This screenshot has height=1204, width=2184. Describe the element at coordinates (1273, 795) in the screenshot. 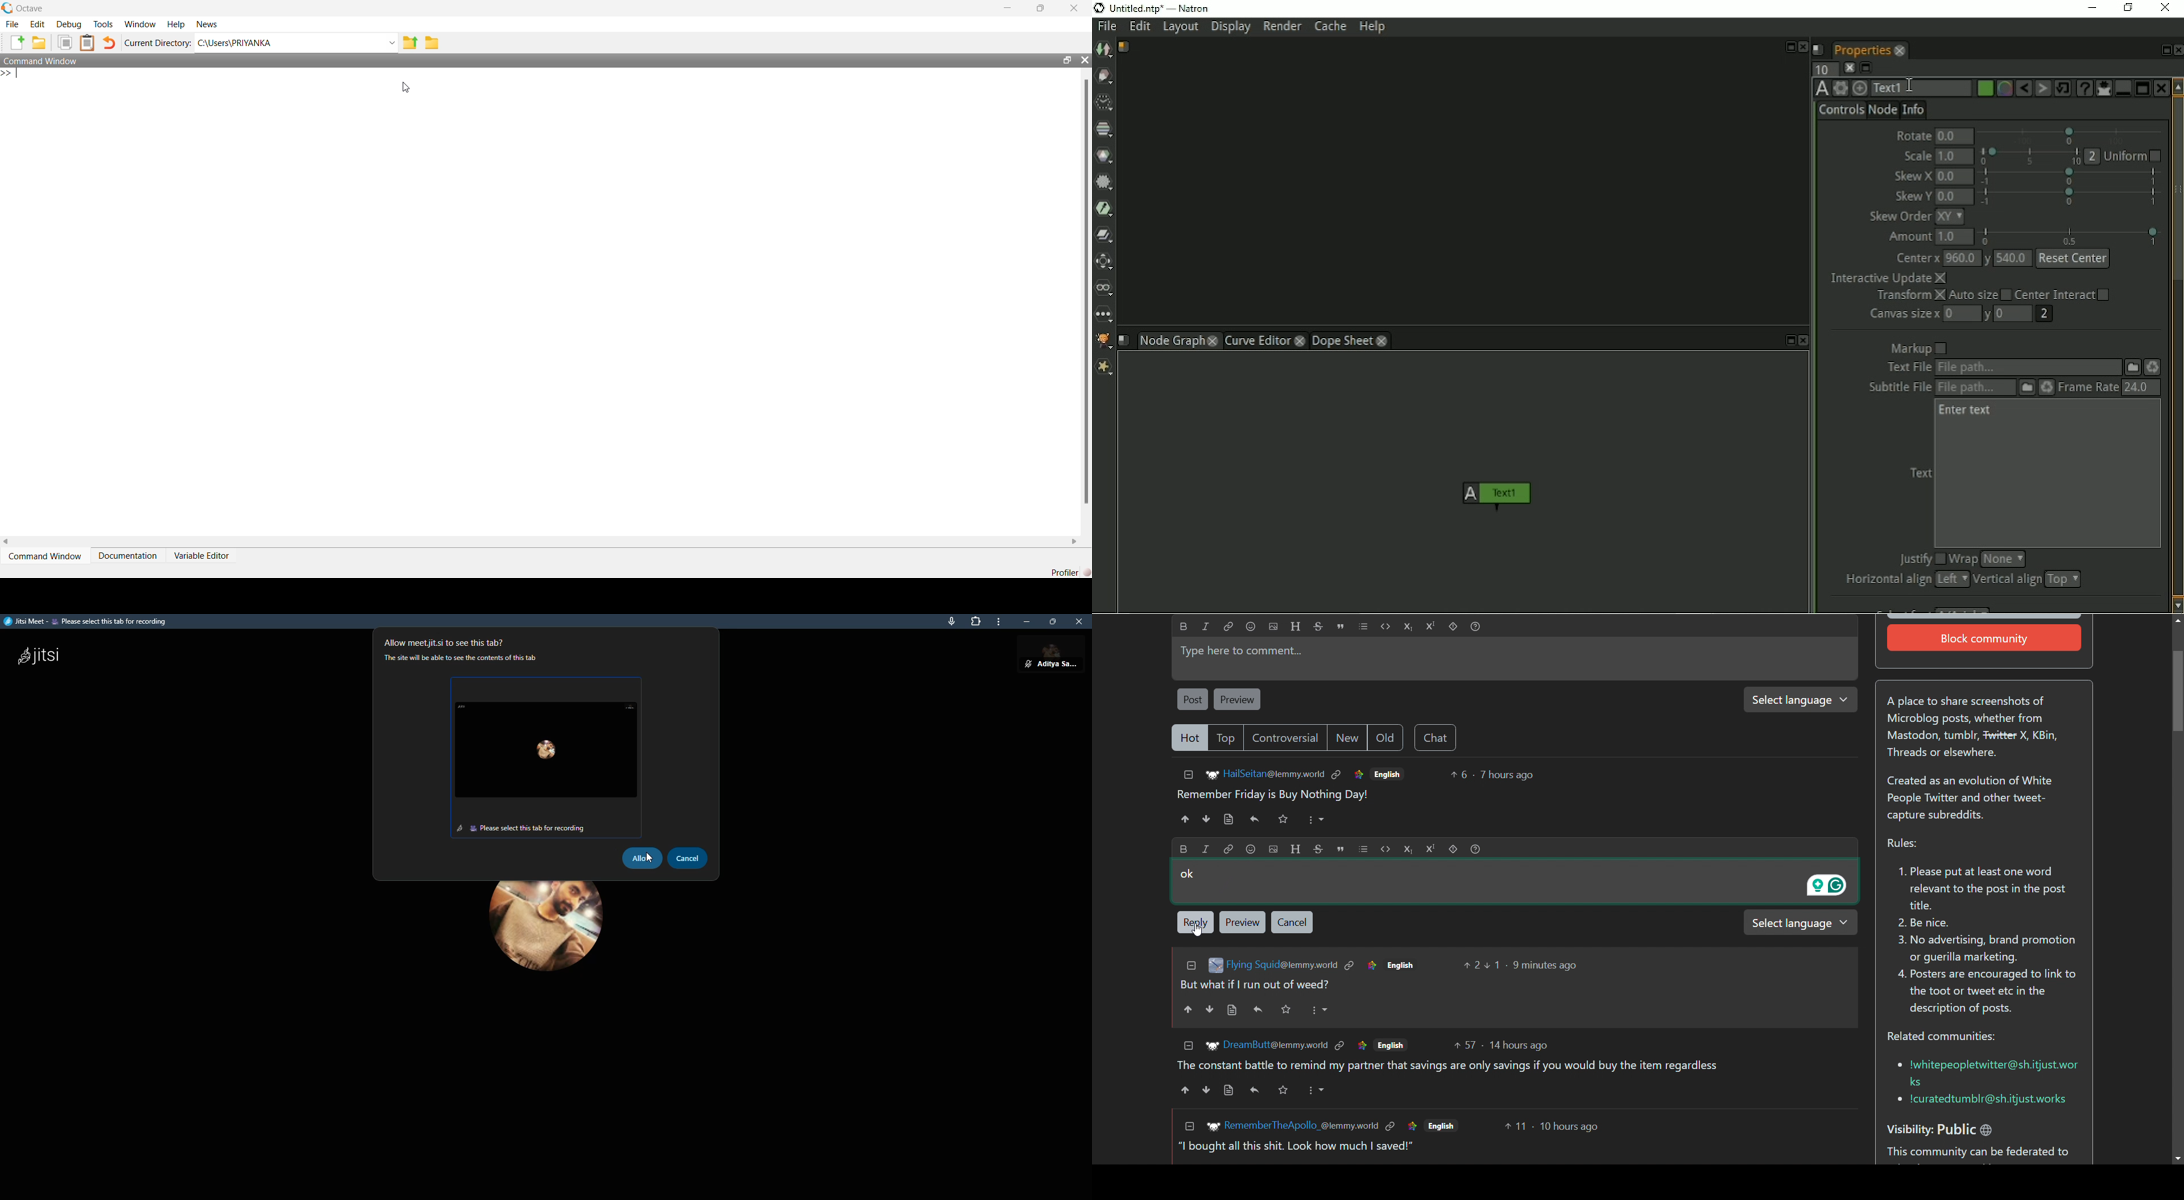

I see `comment` at that location.